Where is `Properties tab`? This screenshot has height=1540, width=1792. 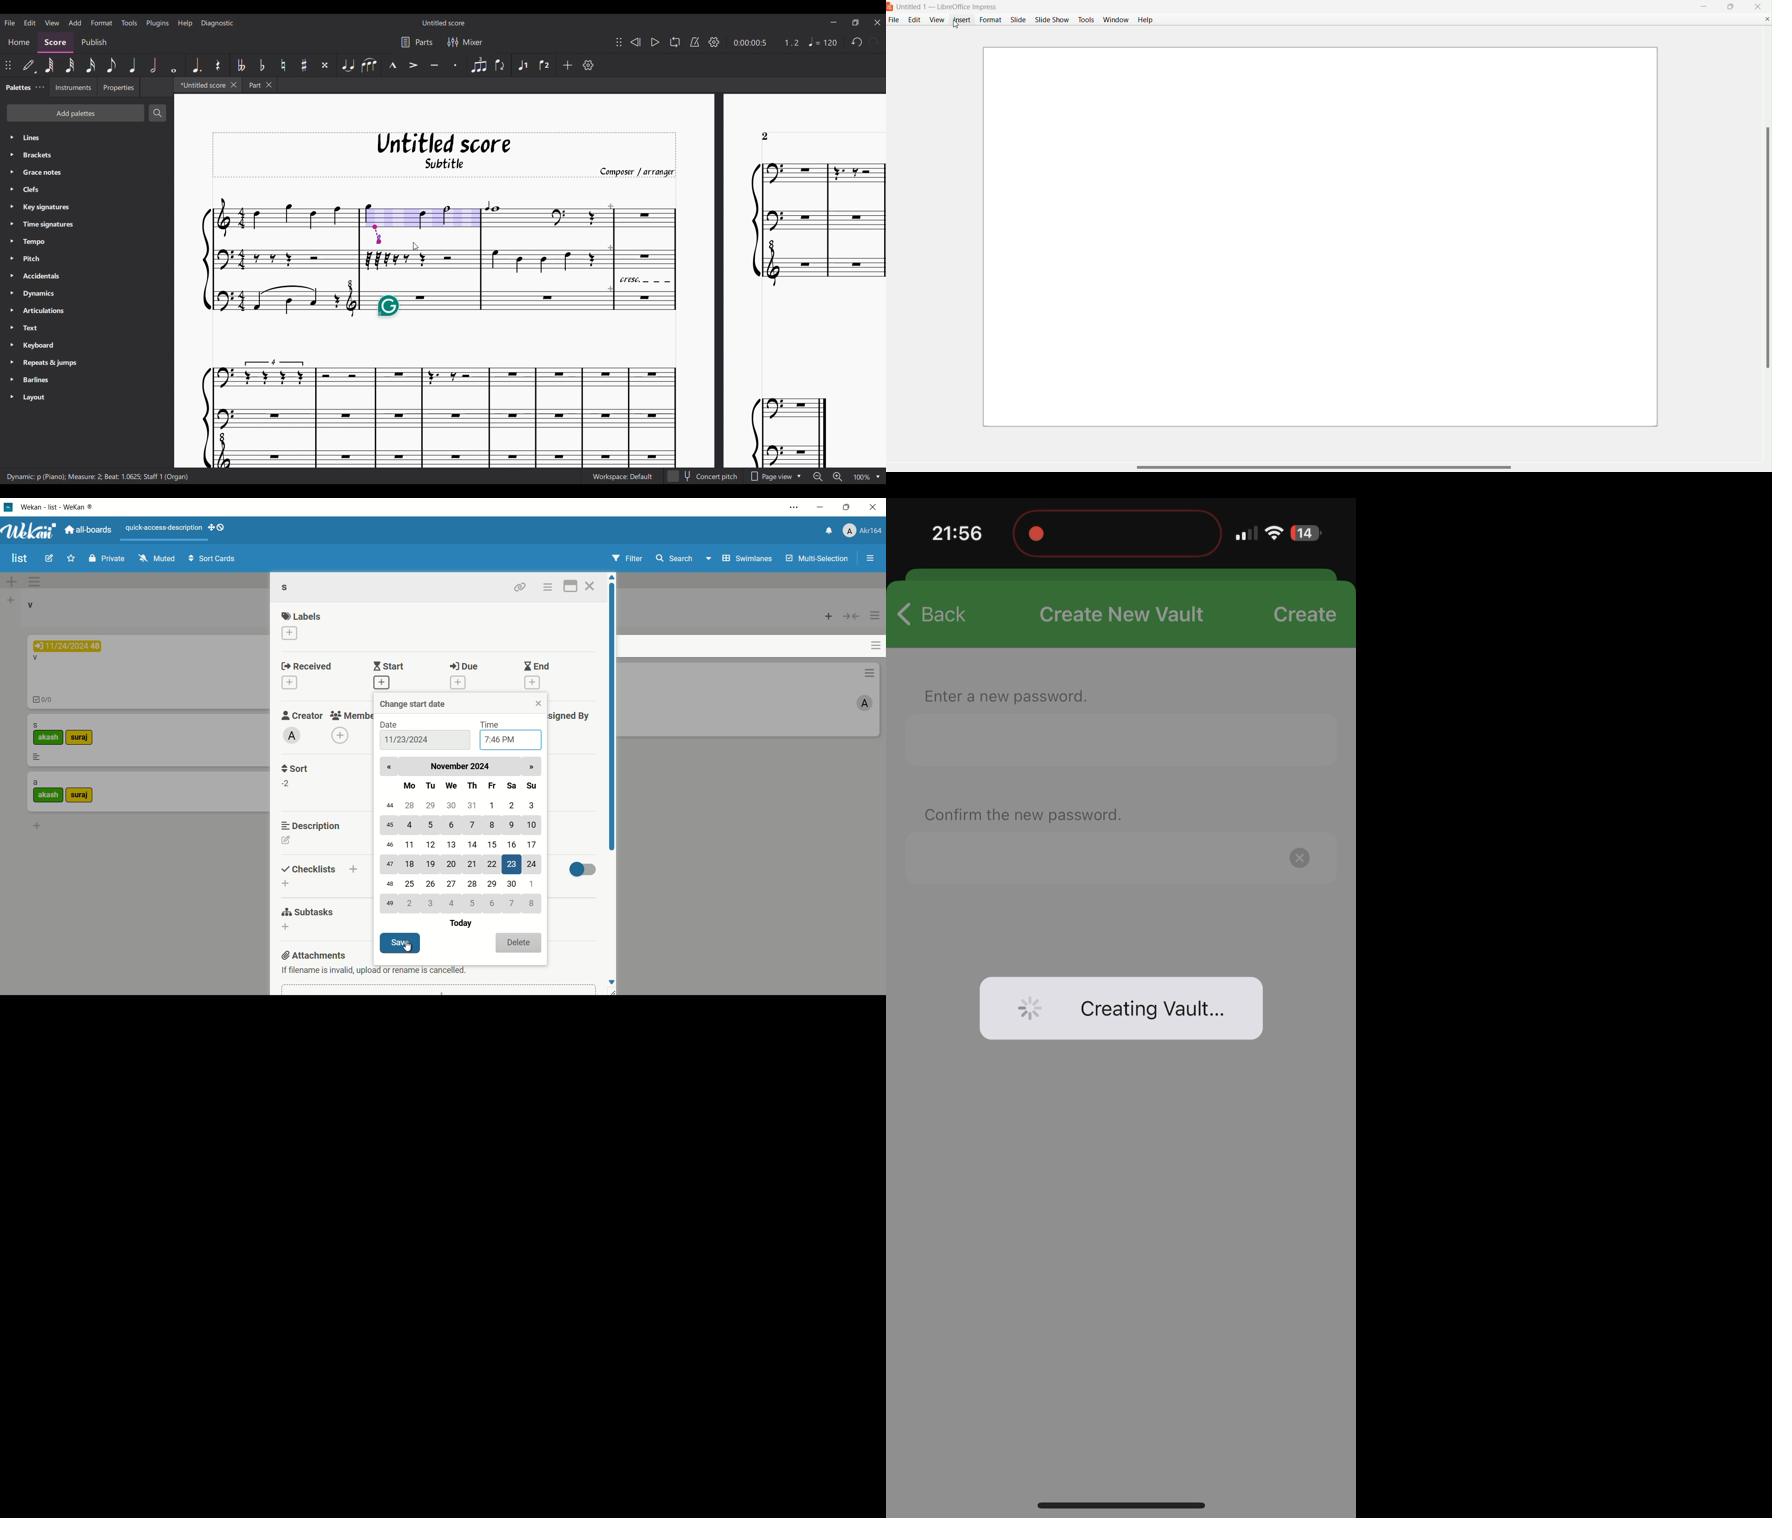
Properties tab is located at coordinates (118, 87).